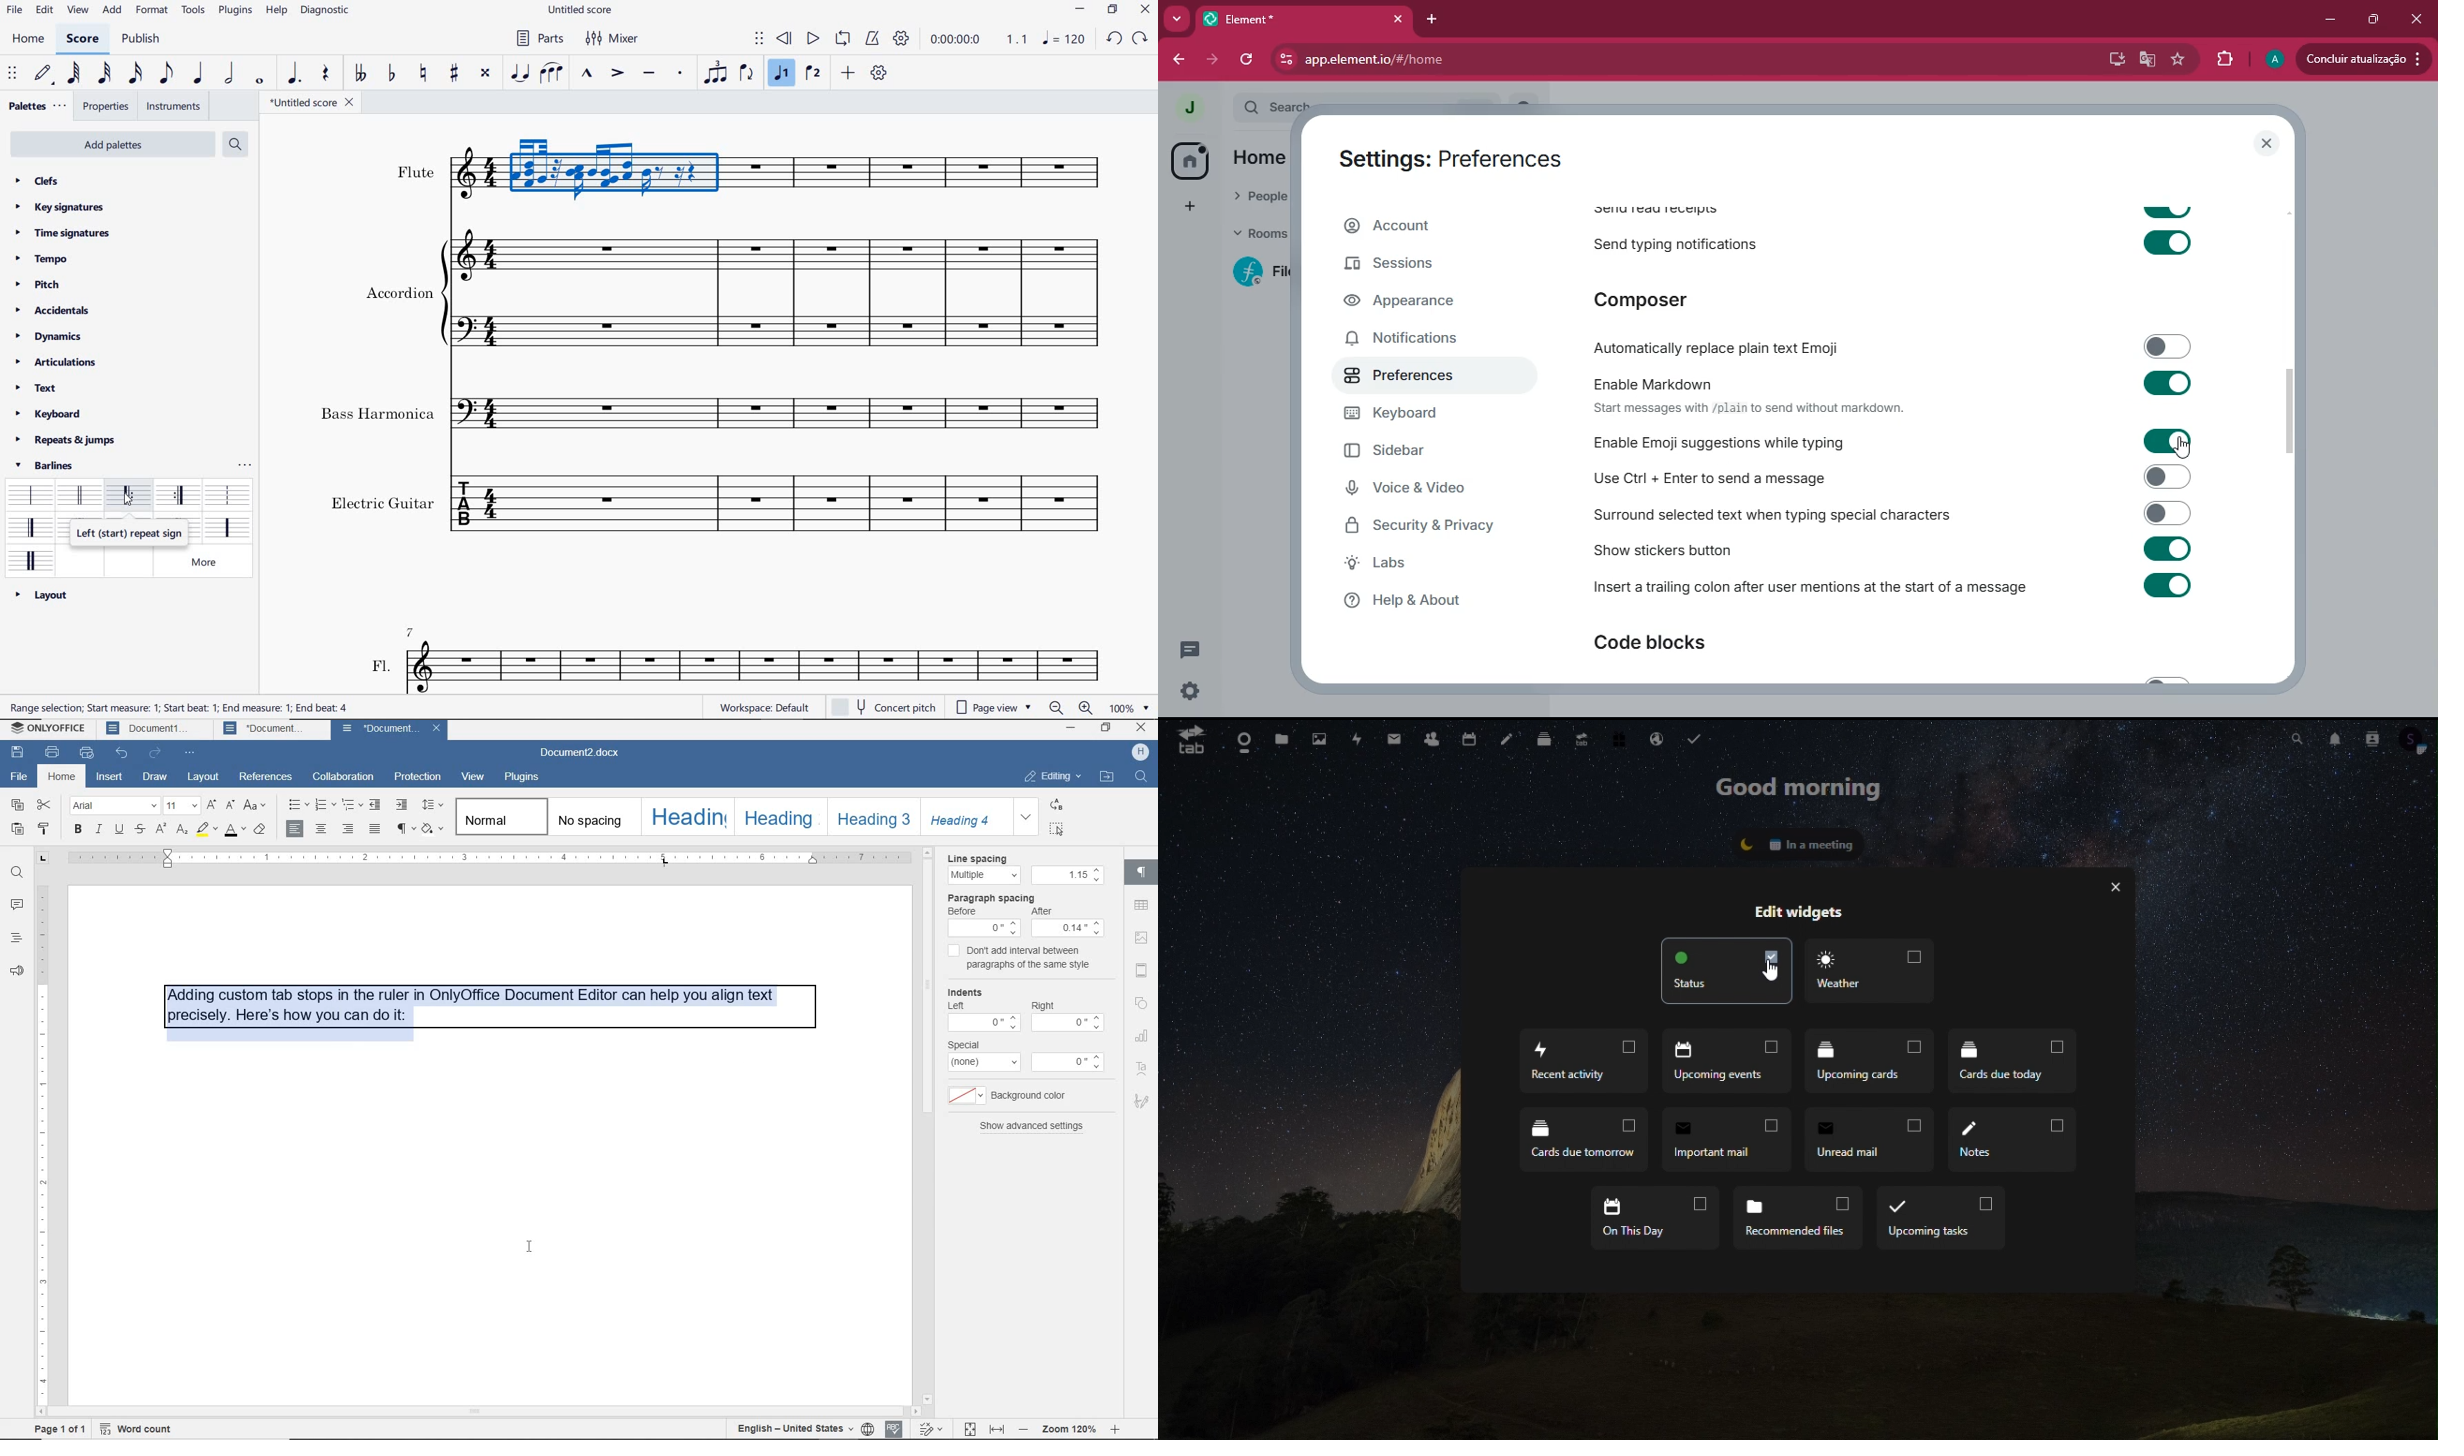 This screenshot has height=1456, width=2464. I want to click on open file location, so click(1108, 777).